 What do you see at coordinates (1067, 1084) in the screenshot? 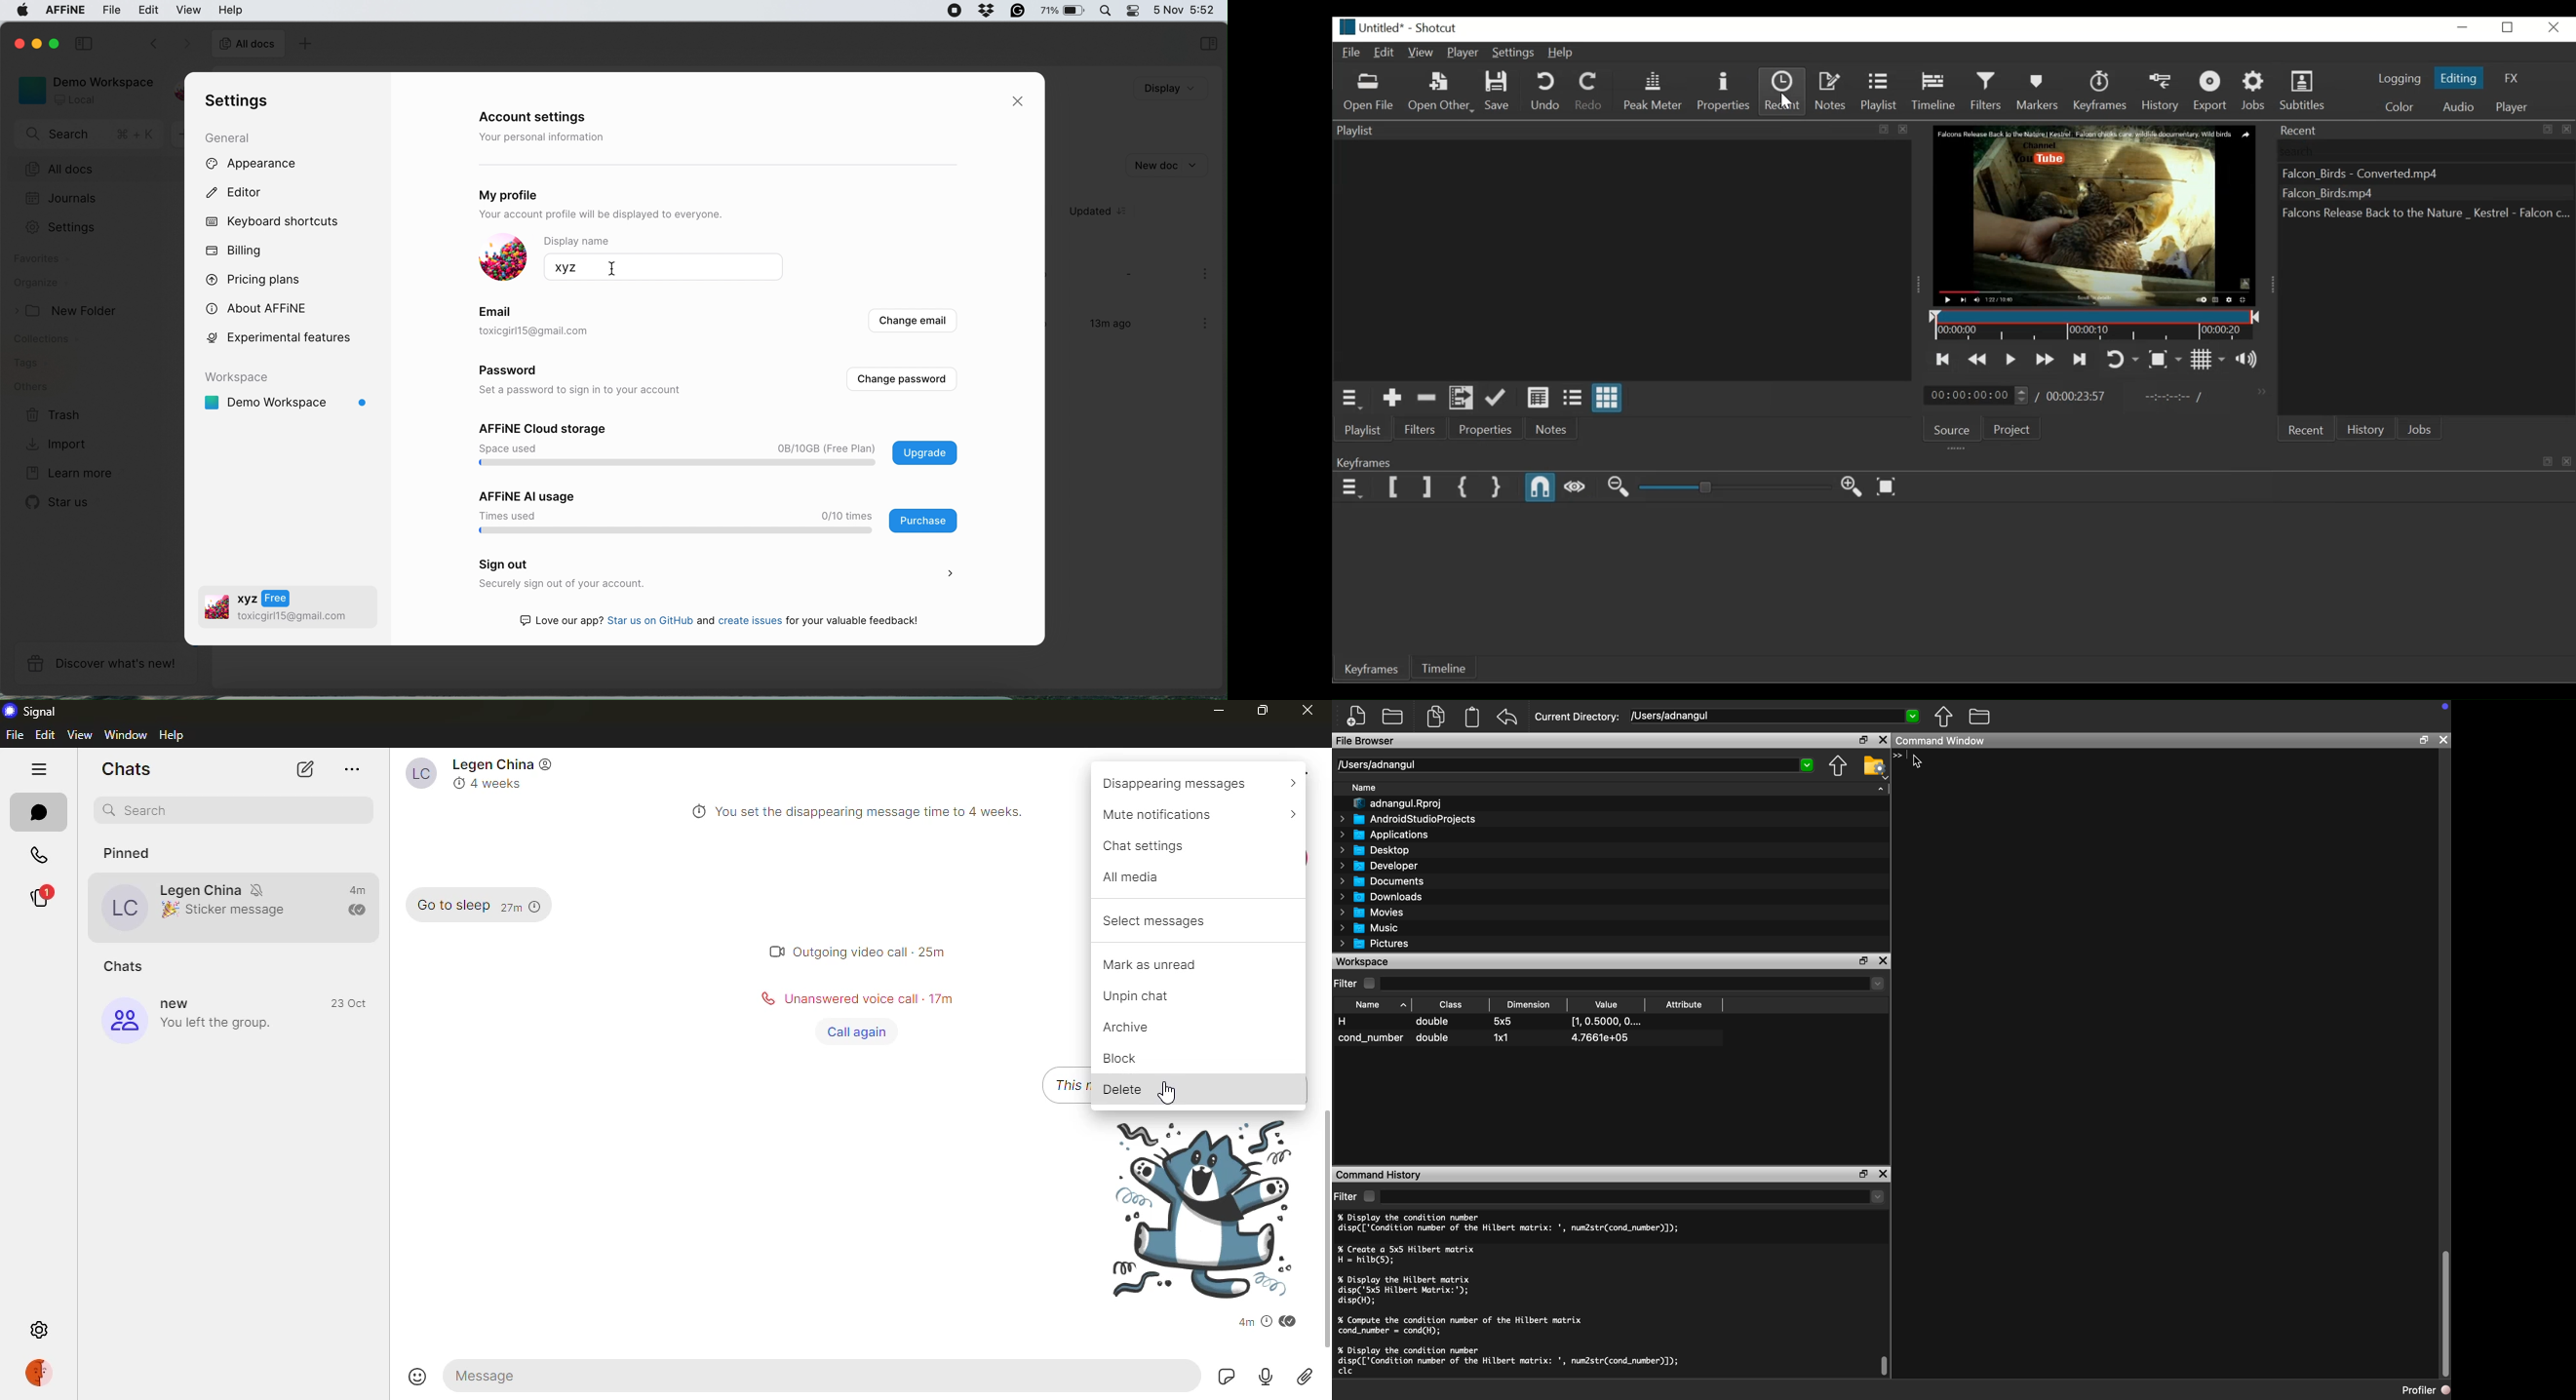
I see `message deleted` at bounding box center [1067, 1084].